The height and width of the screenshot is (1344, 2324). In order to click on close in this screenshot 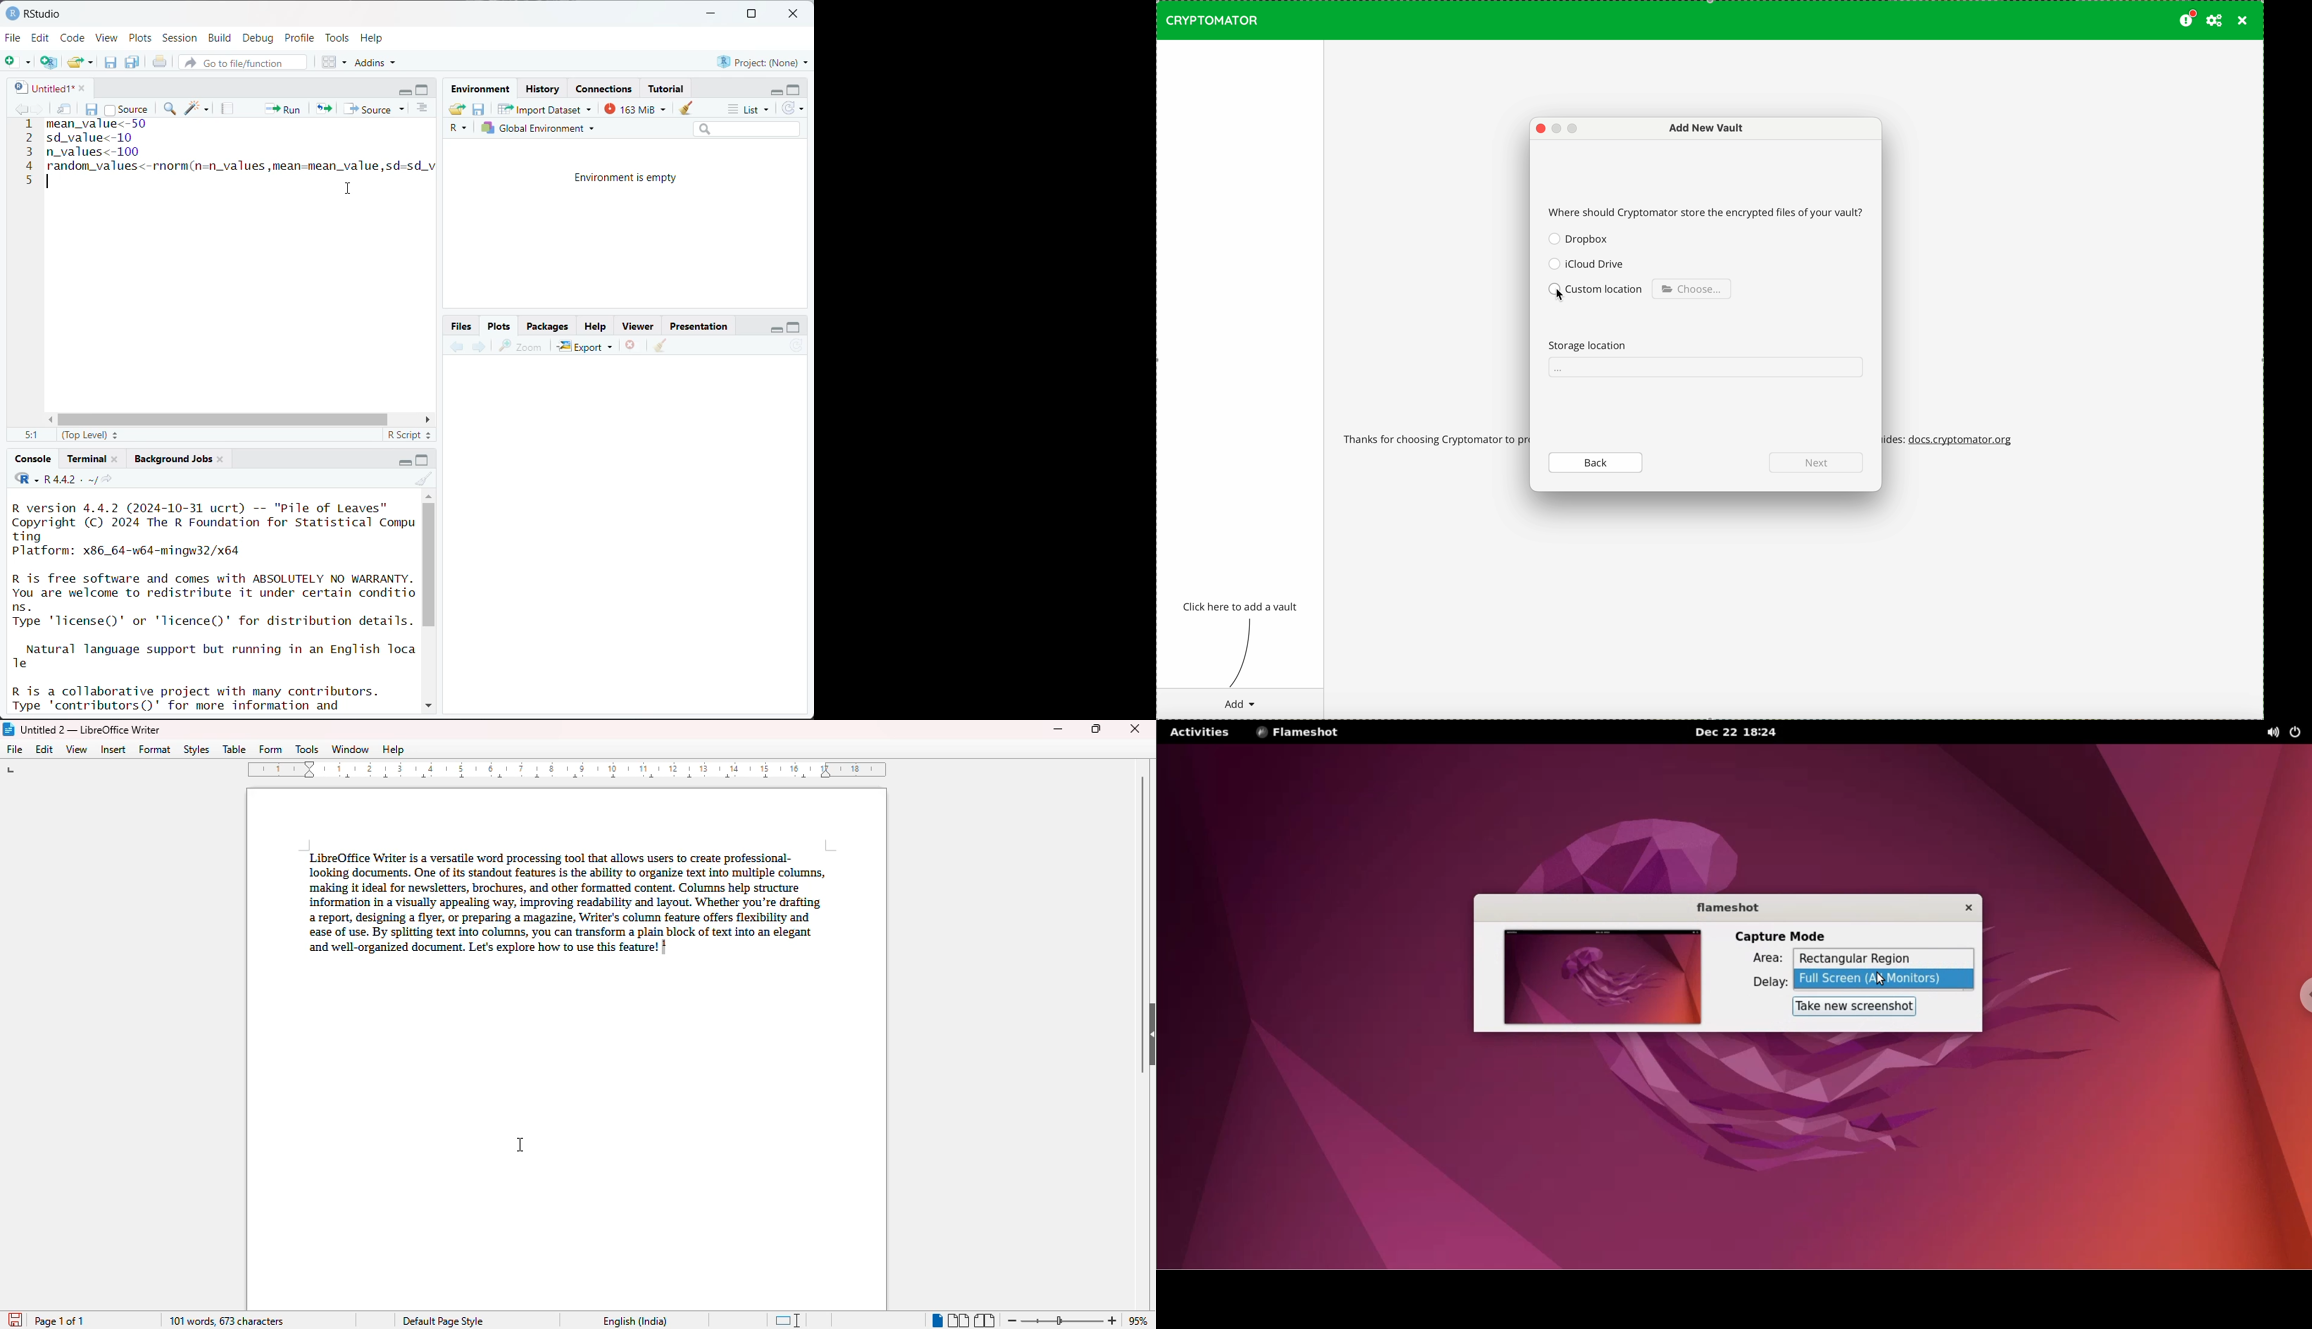, I will do `click(796, 14)`.